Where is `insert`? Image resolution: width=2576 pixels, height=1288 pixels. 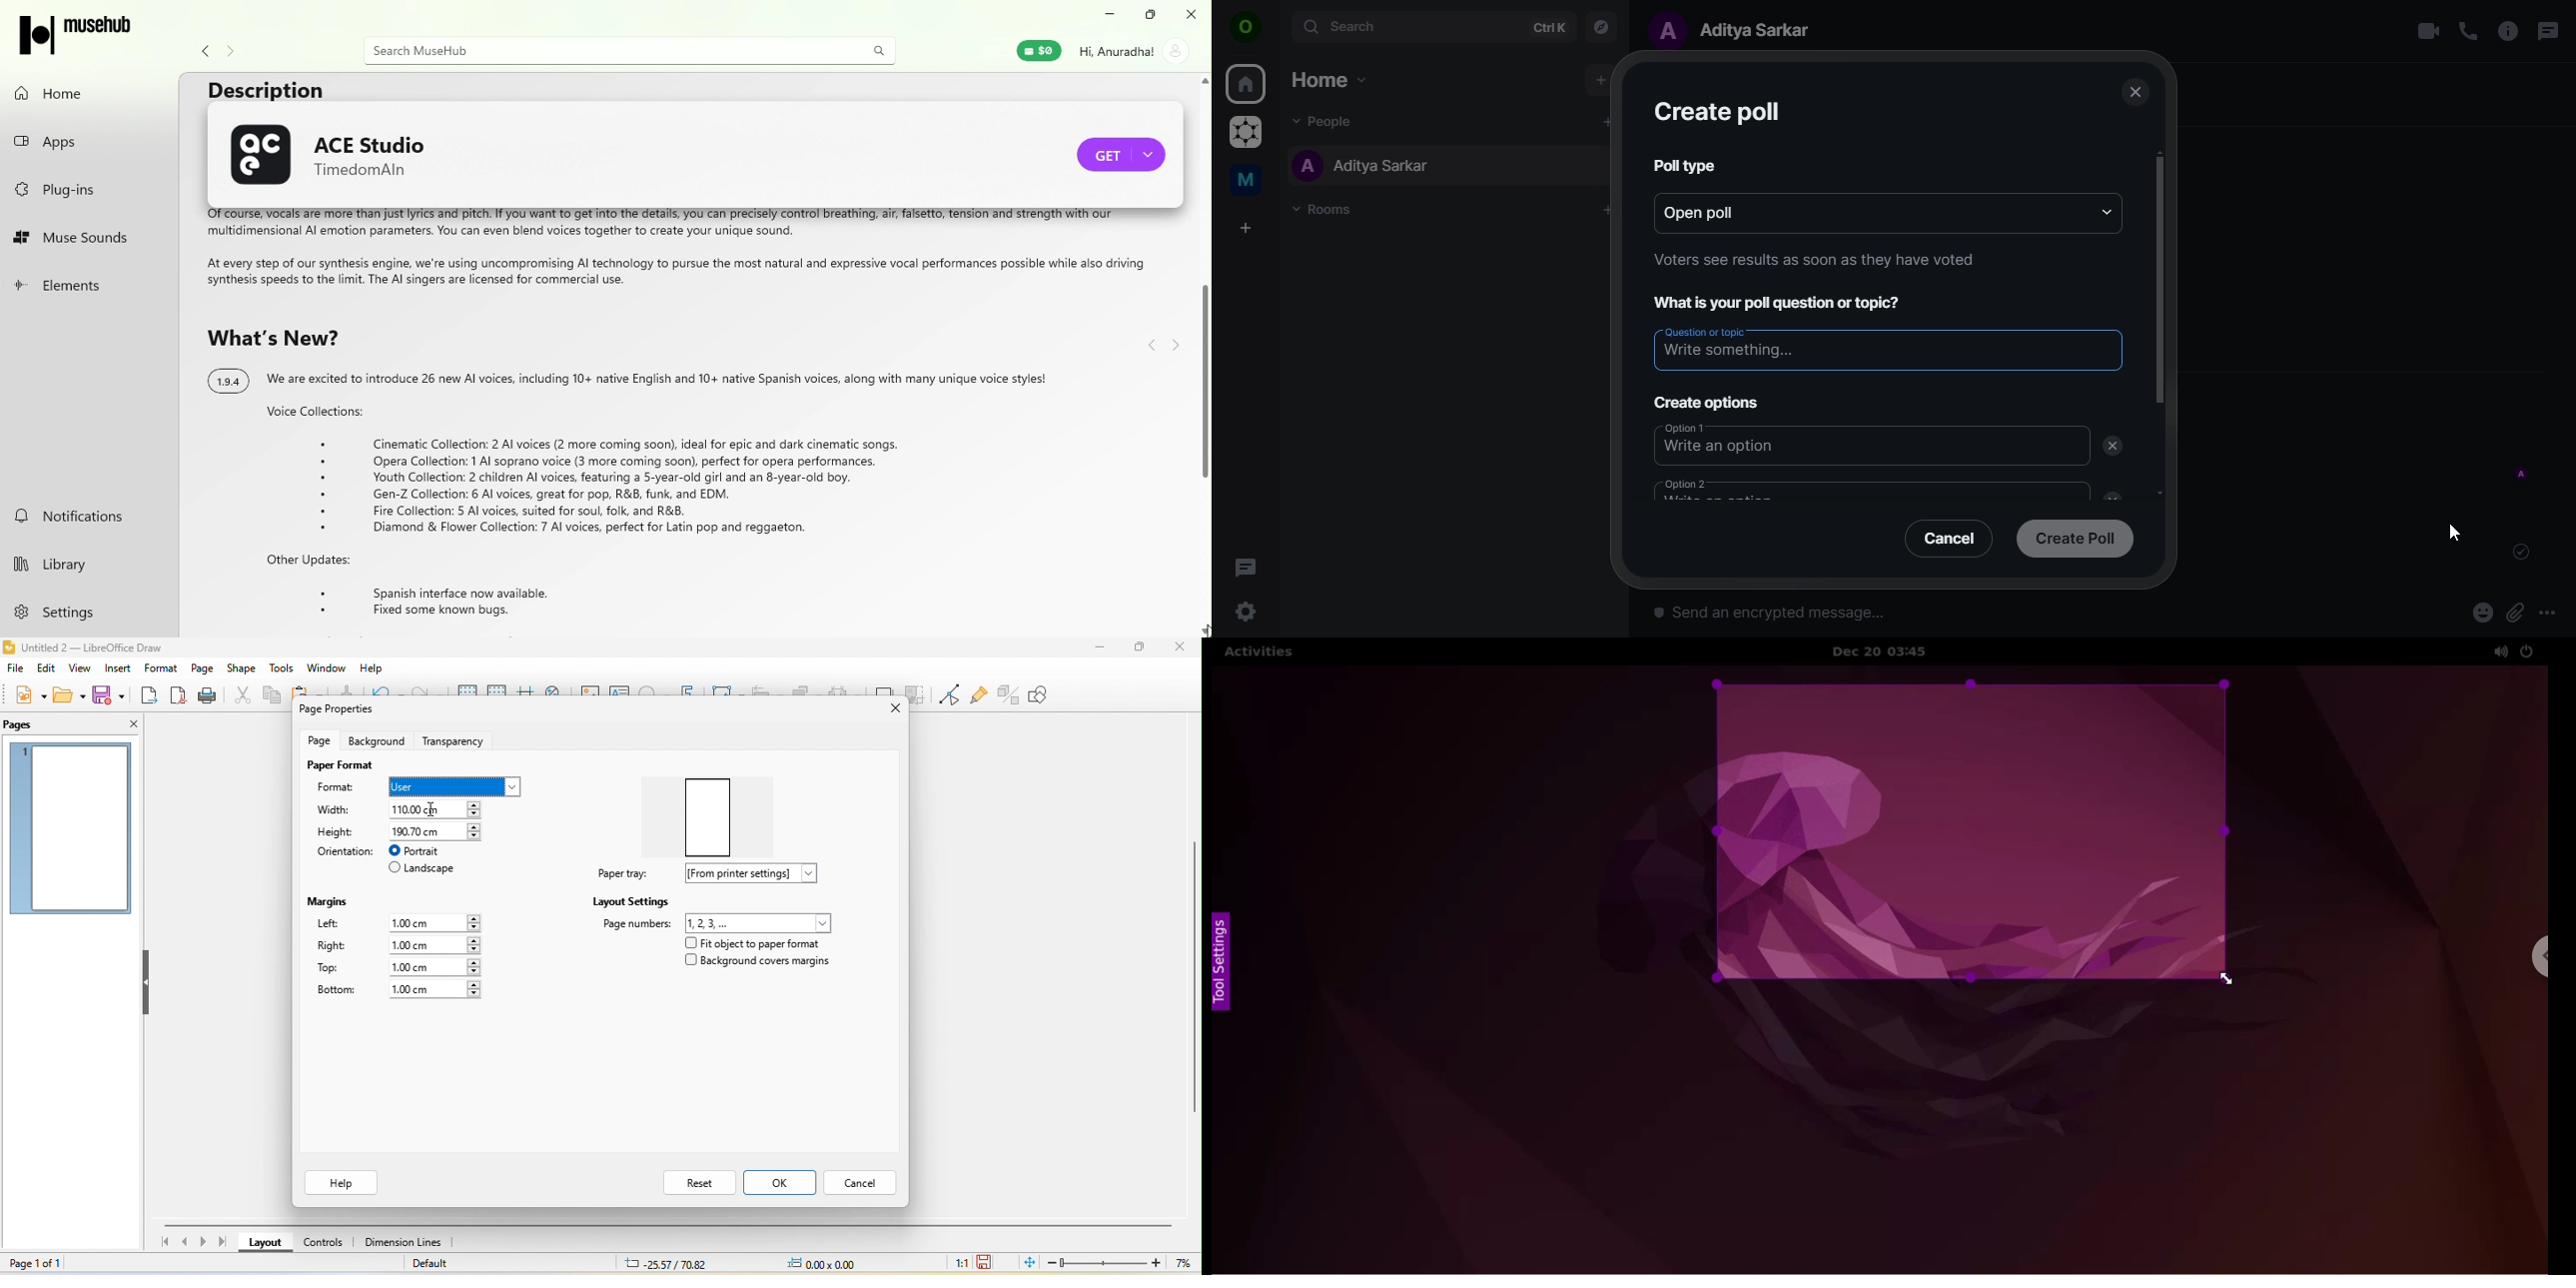 insert is located at coordinates (116, 669).